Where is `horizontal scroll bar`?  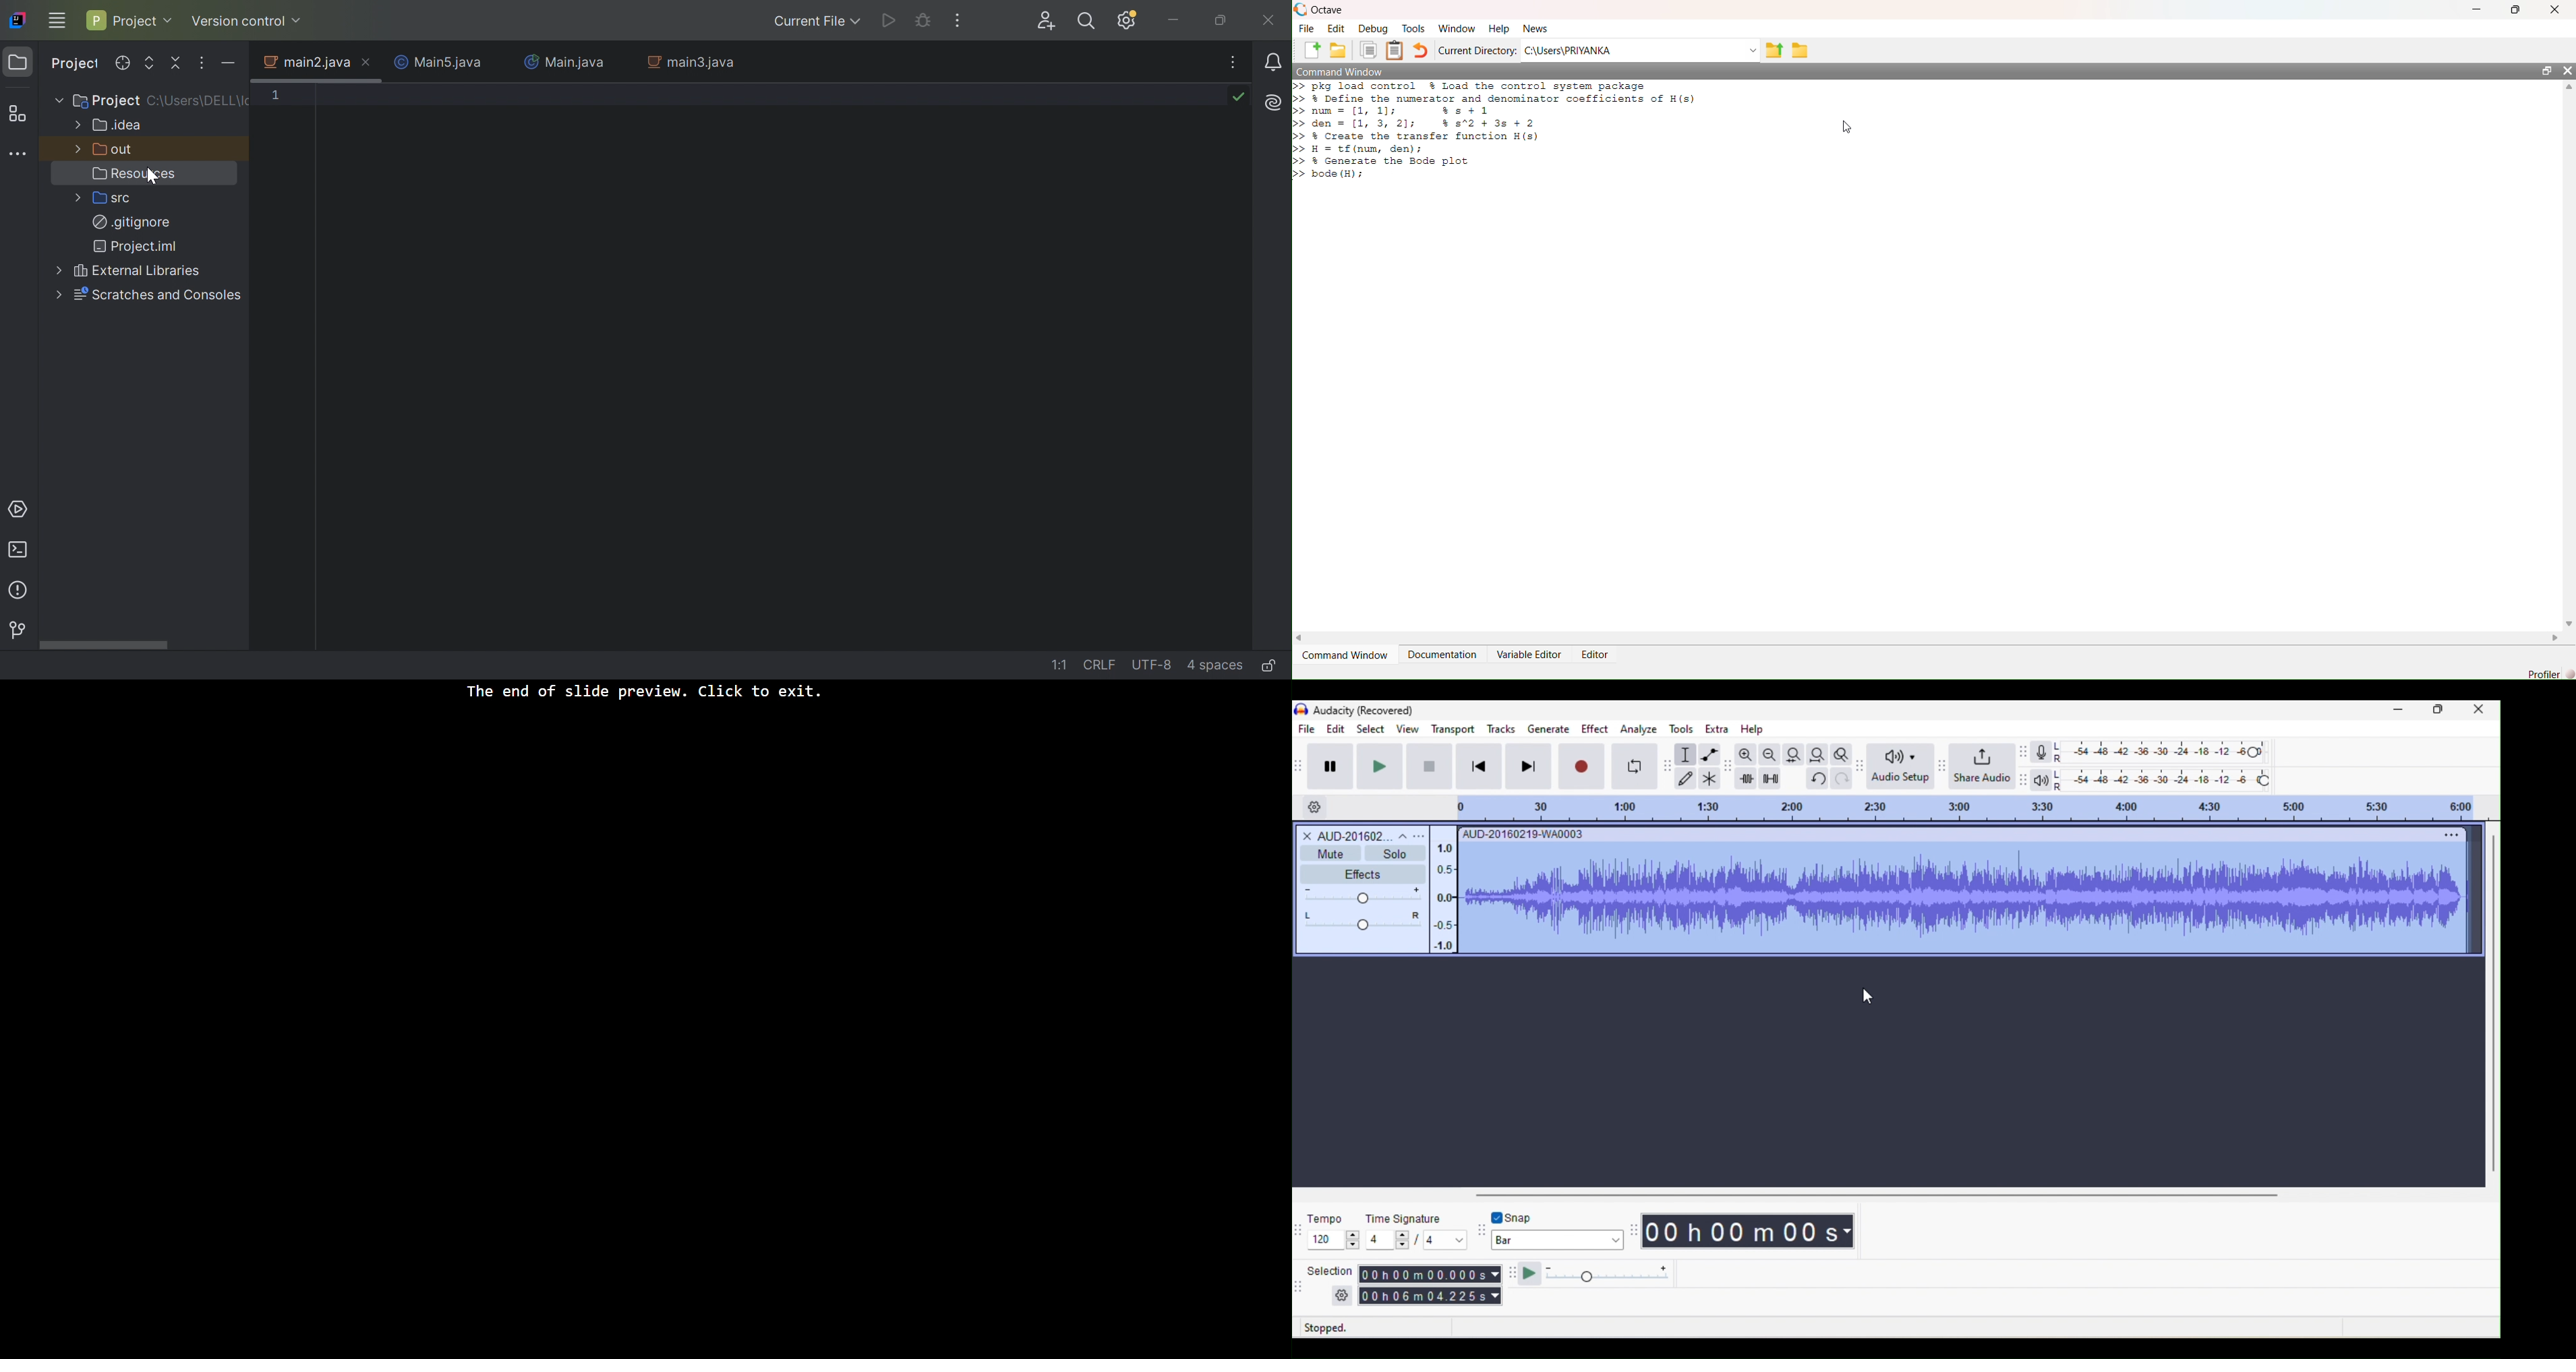
horizontal scroll bar is located at coordinates (1890, 1194).